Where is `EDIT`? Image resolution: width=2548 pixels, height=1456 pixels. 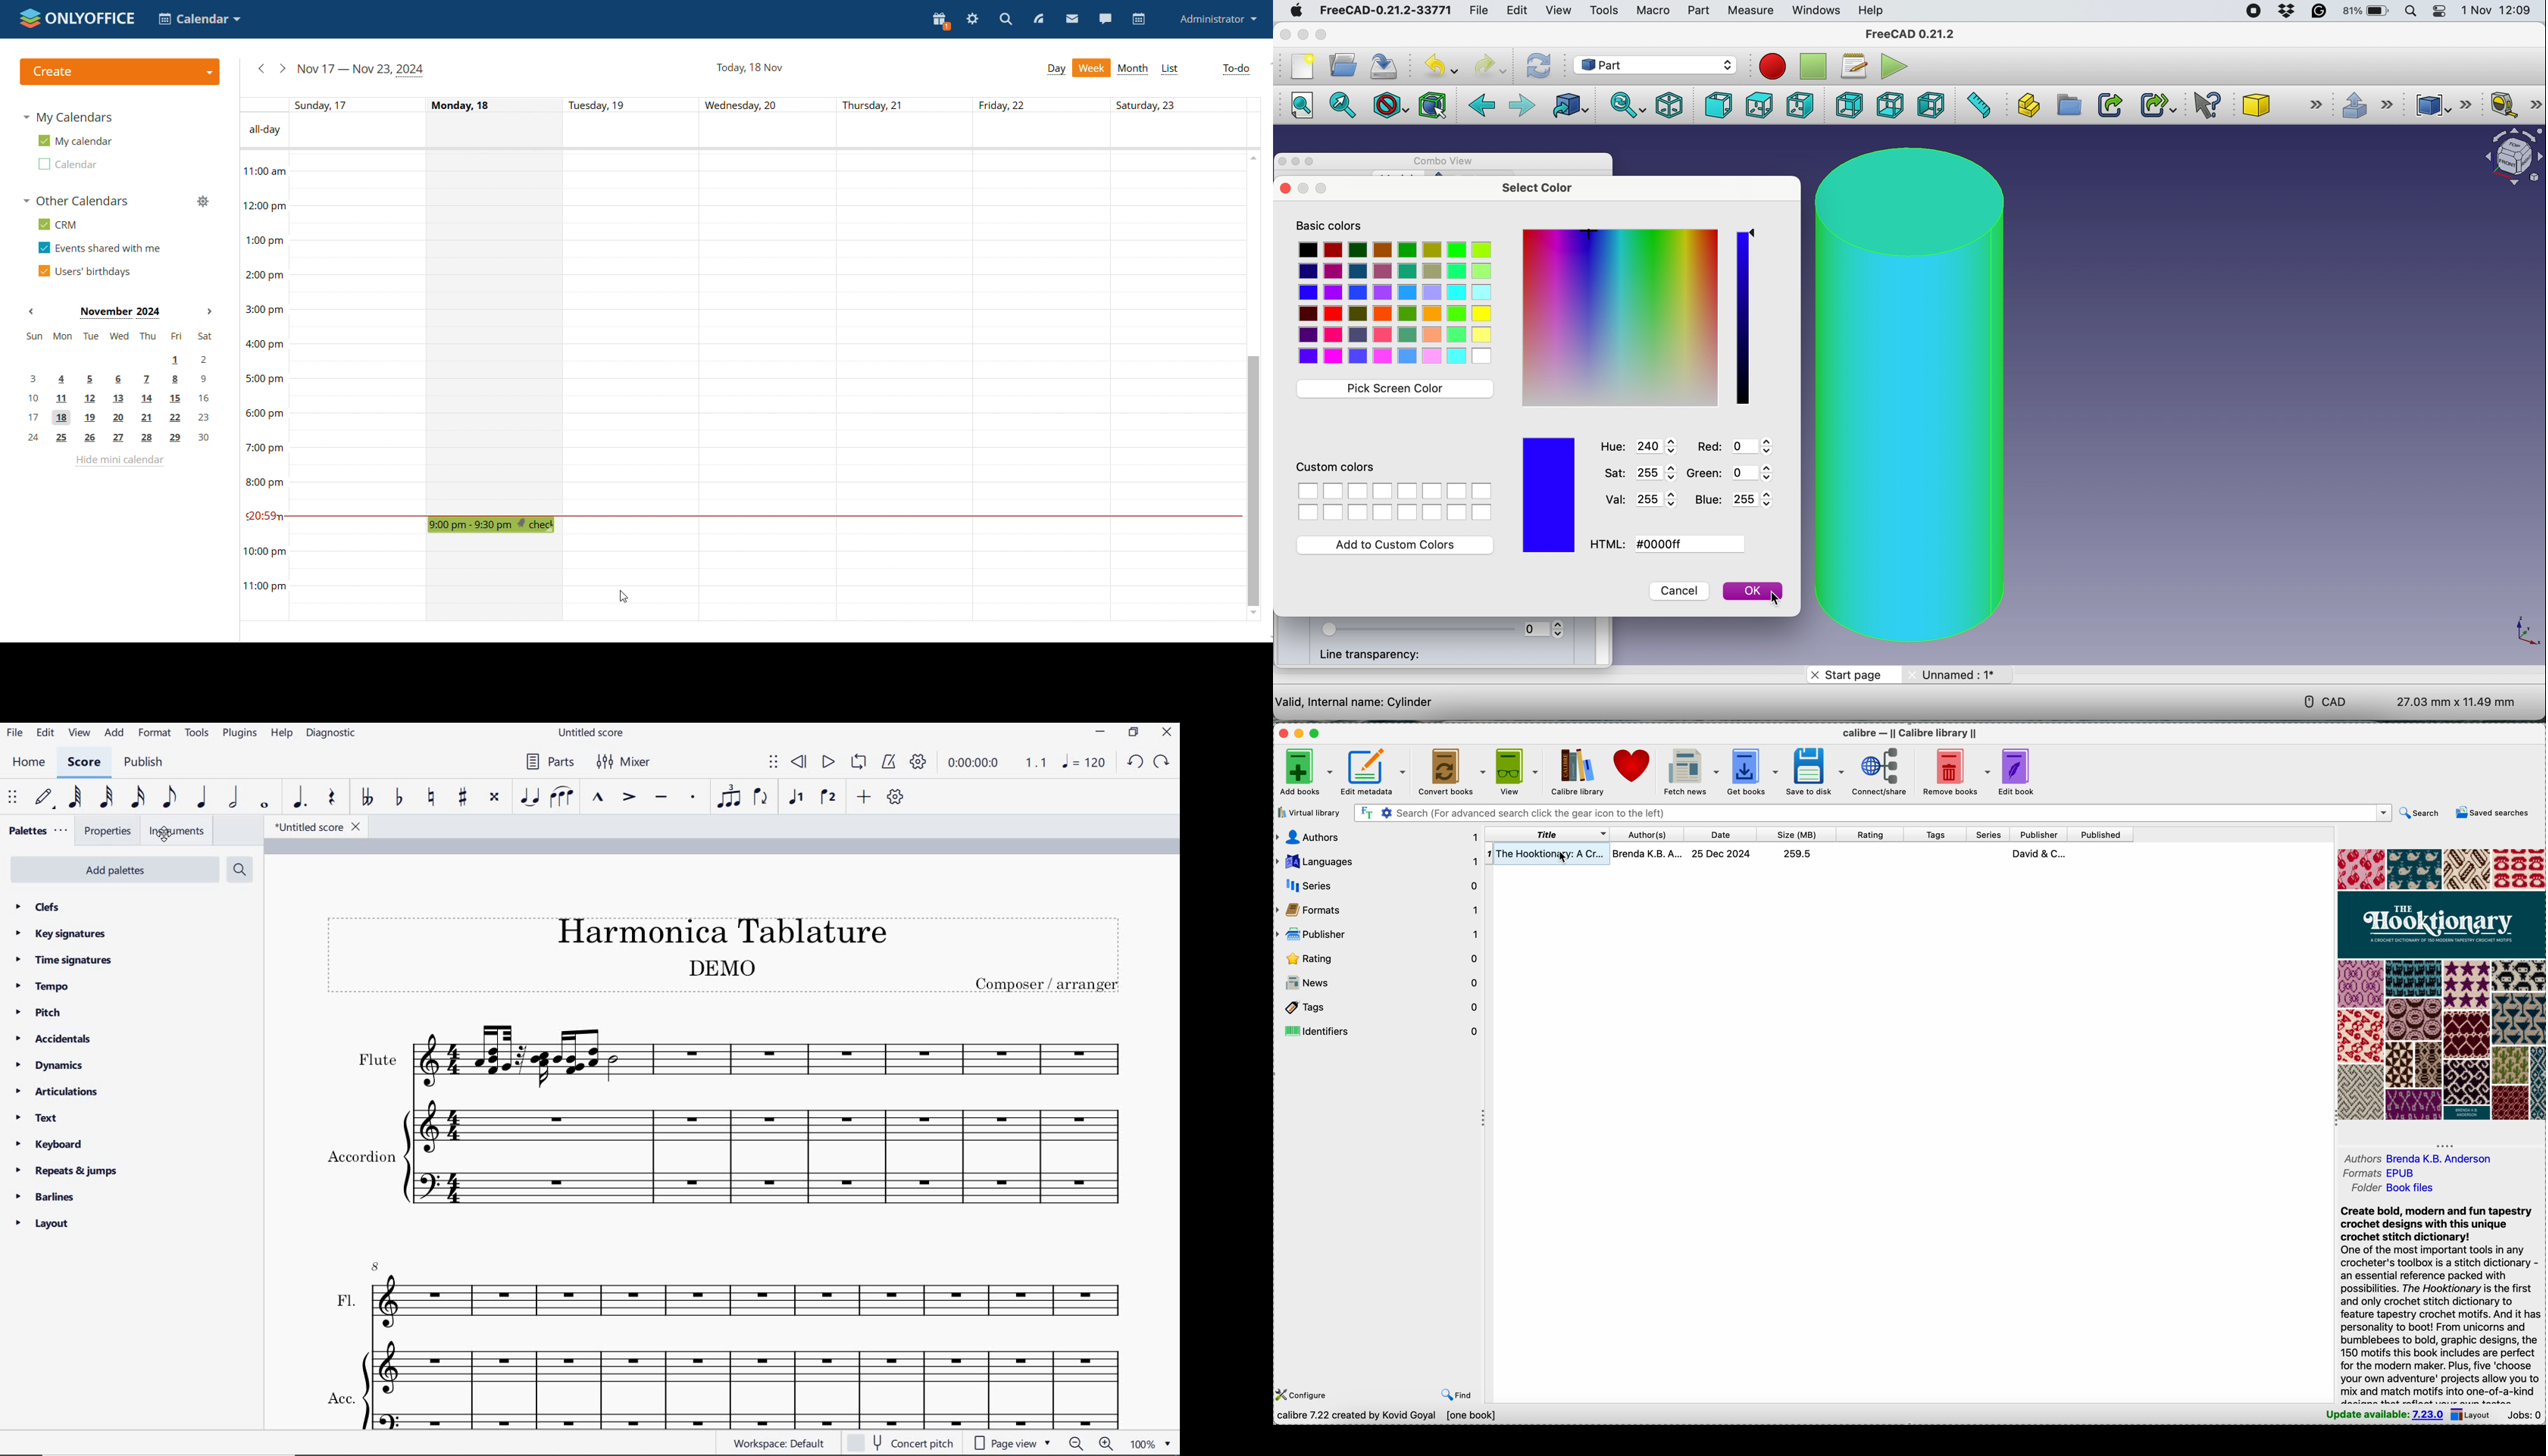 EDIT is located at coordinates (44, 733).